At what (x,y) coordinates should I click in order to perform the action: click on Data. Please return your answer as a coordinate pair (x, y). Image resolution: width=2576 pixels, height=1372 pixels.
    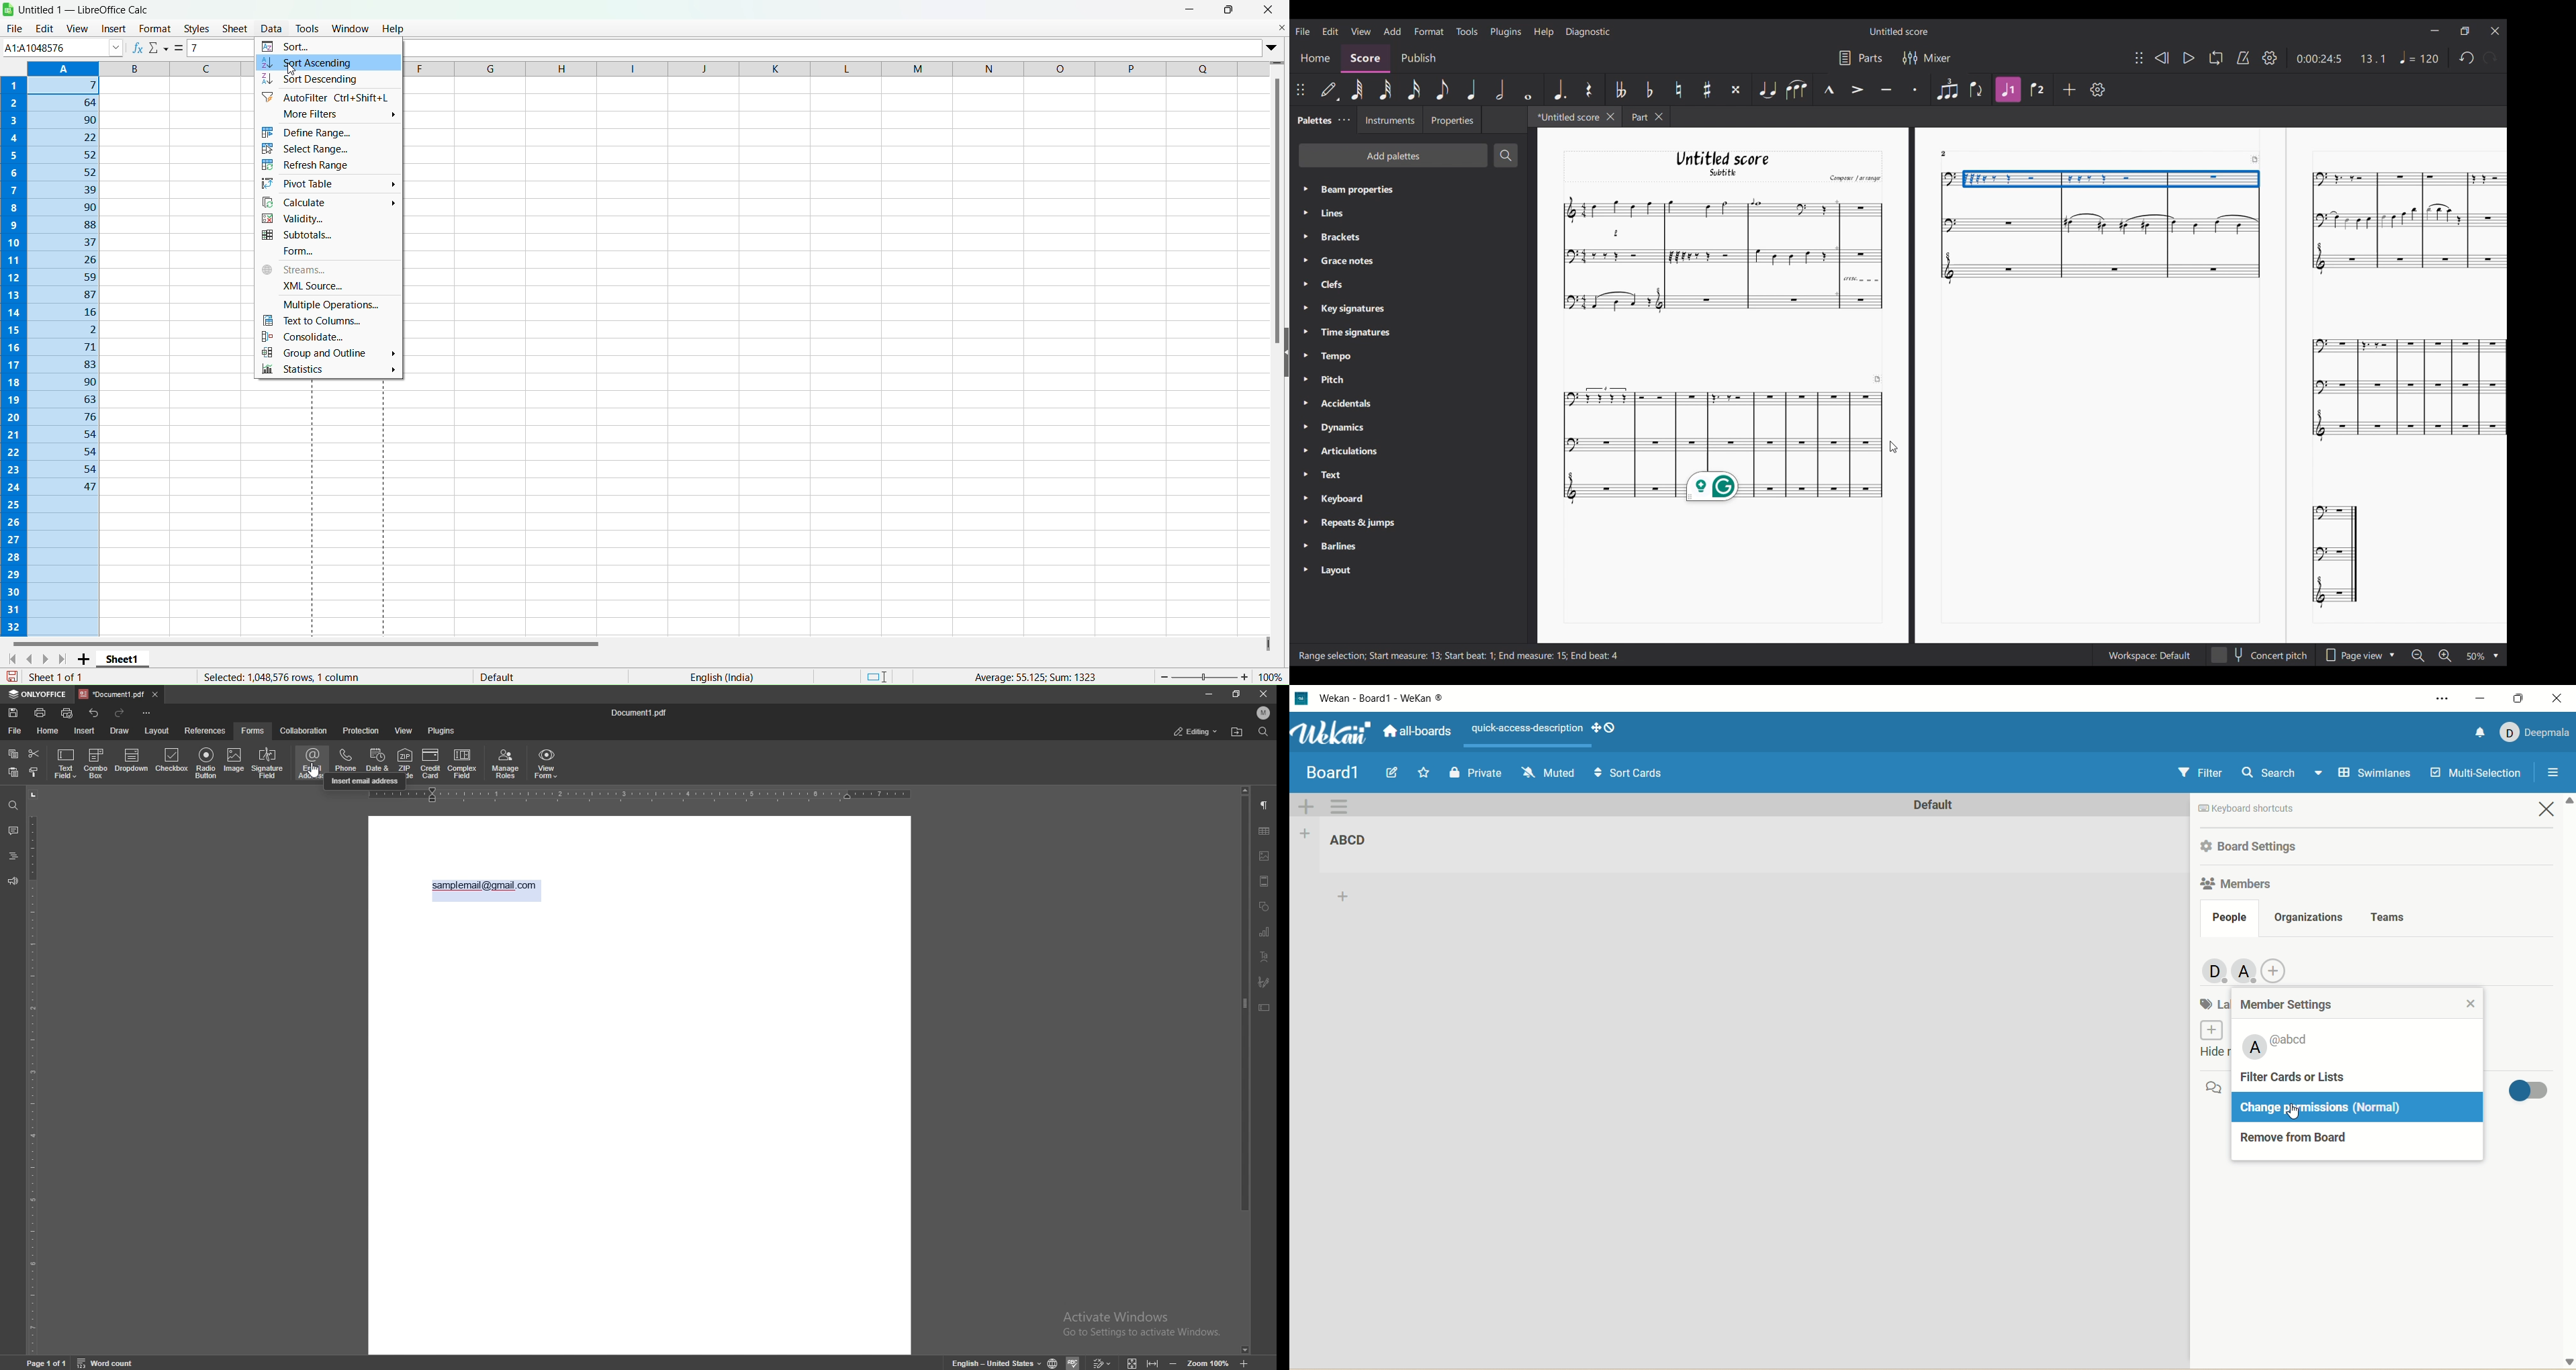
    Looking at the image, I should click on (271, 21).